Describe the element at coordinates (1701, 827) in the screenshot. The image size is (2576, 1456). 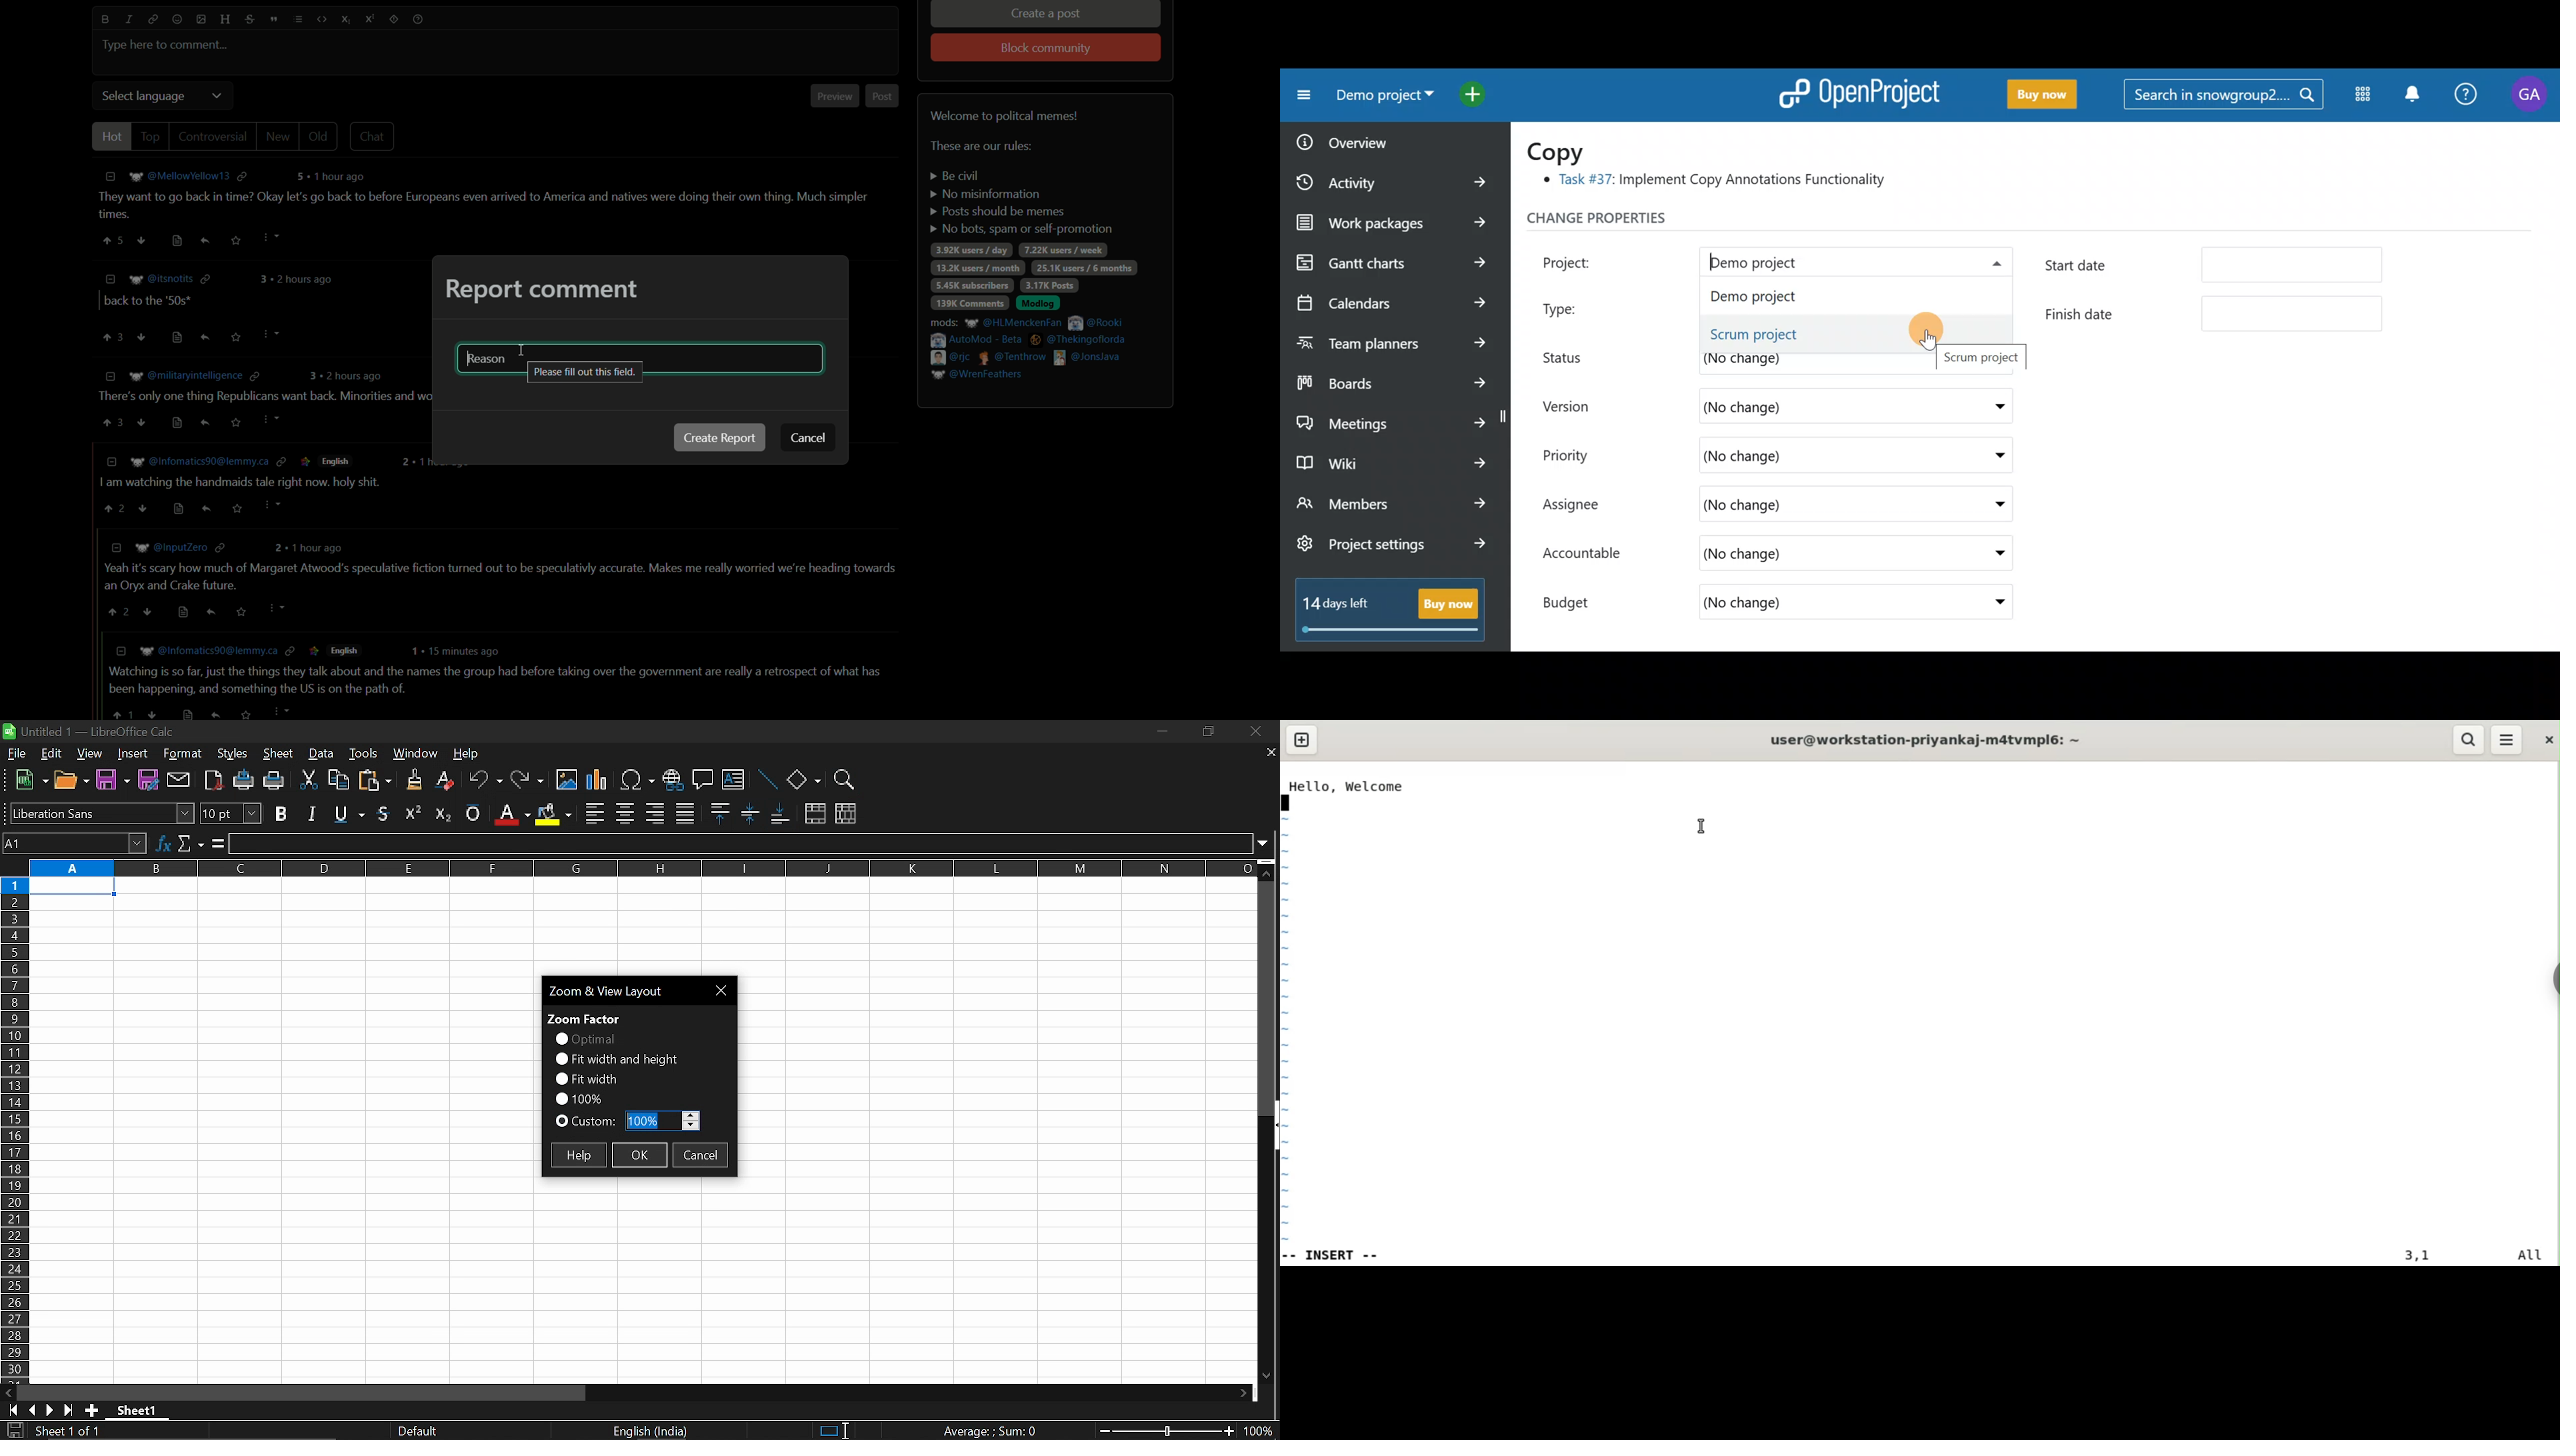
I see `cursor` at that location.